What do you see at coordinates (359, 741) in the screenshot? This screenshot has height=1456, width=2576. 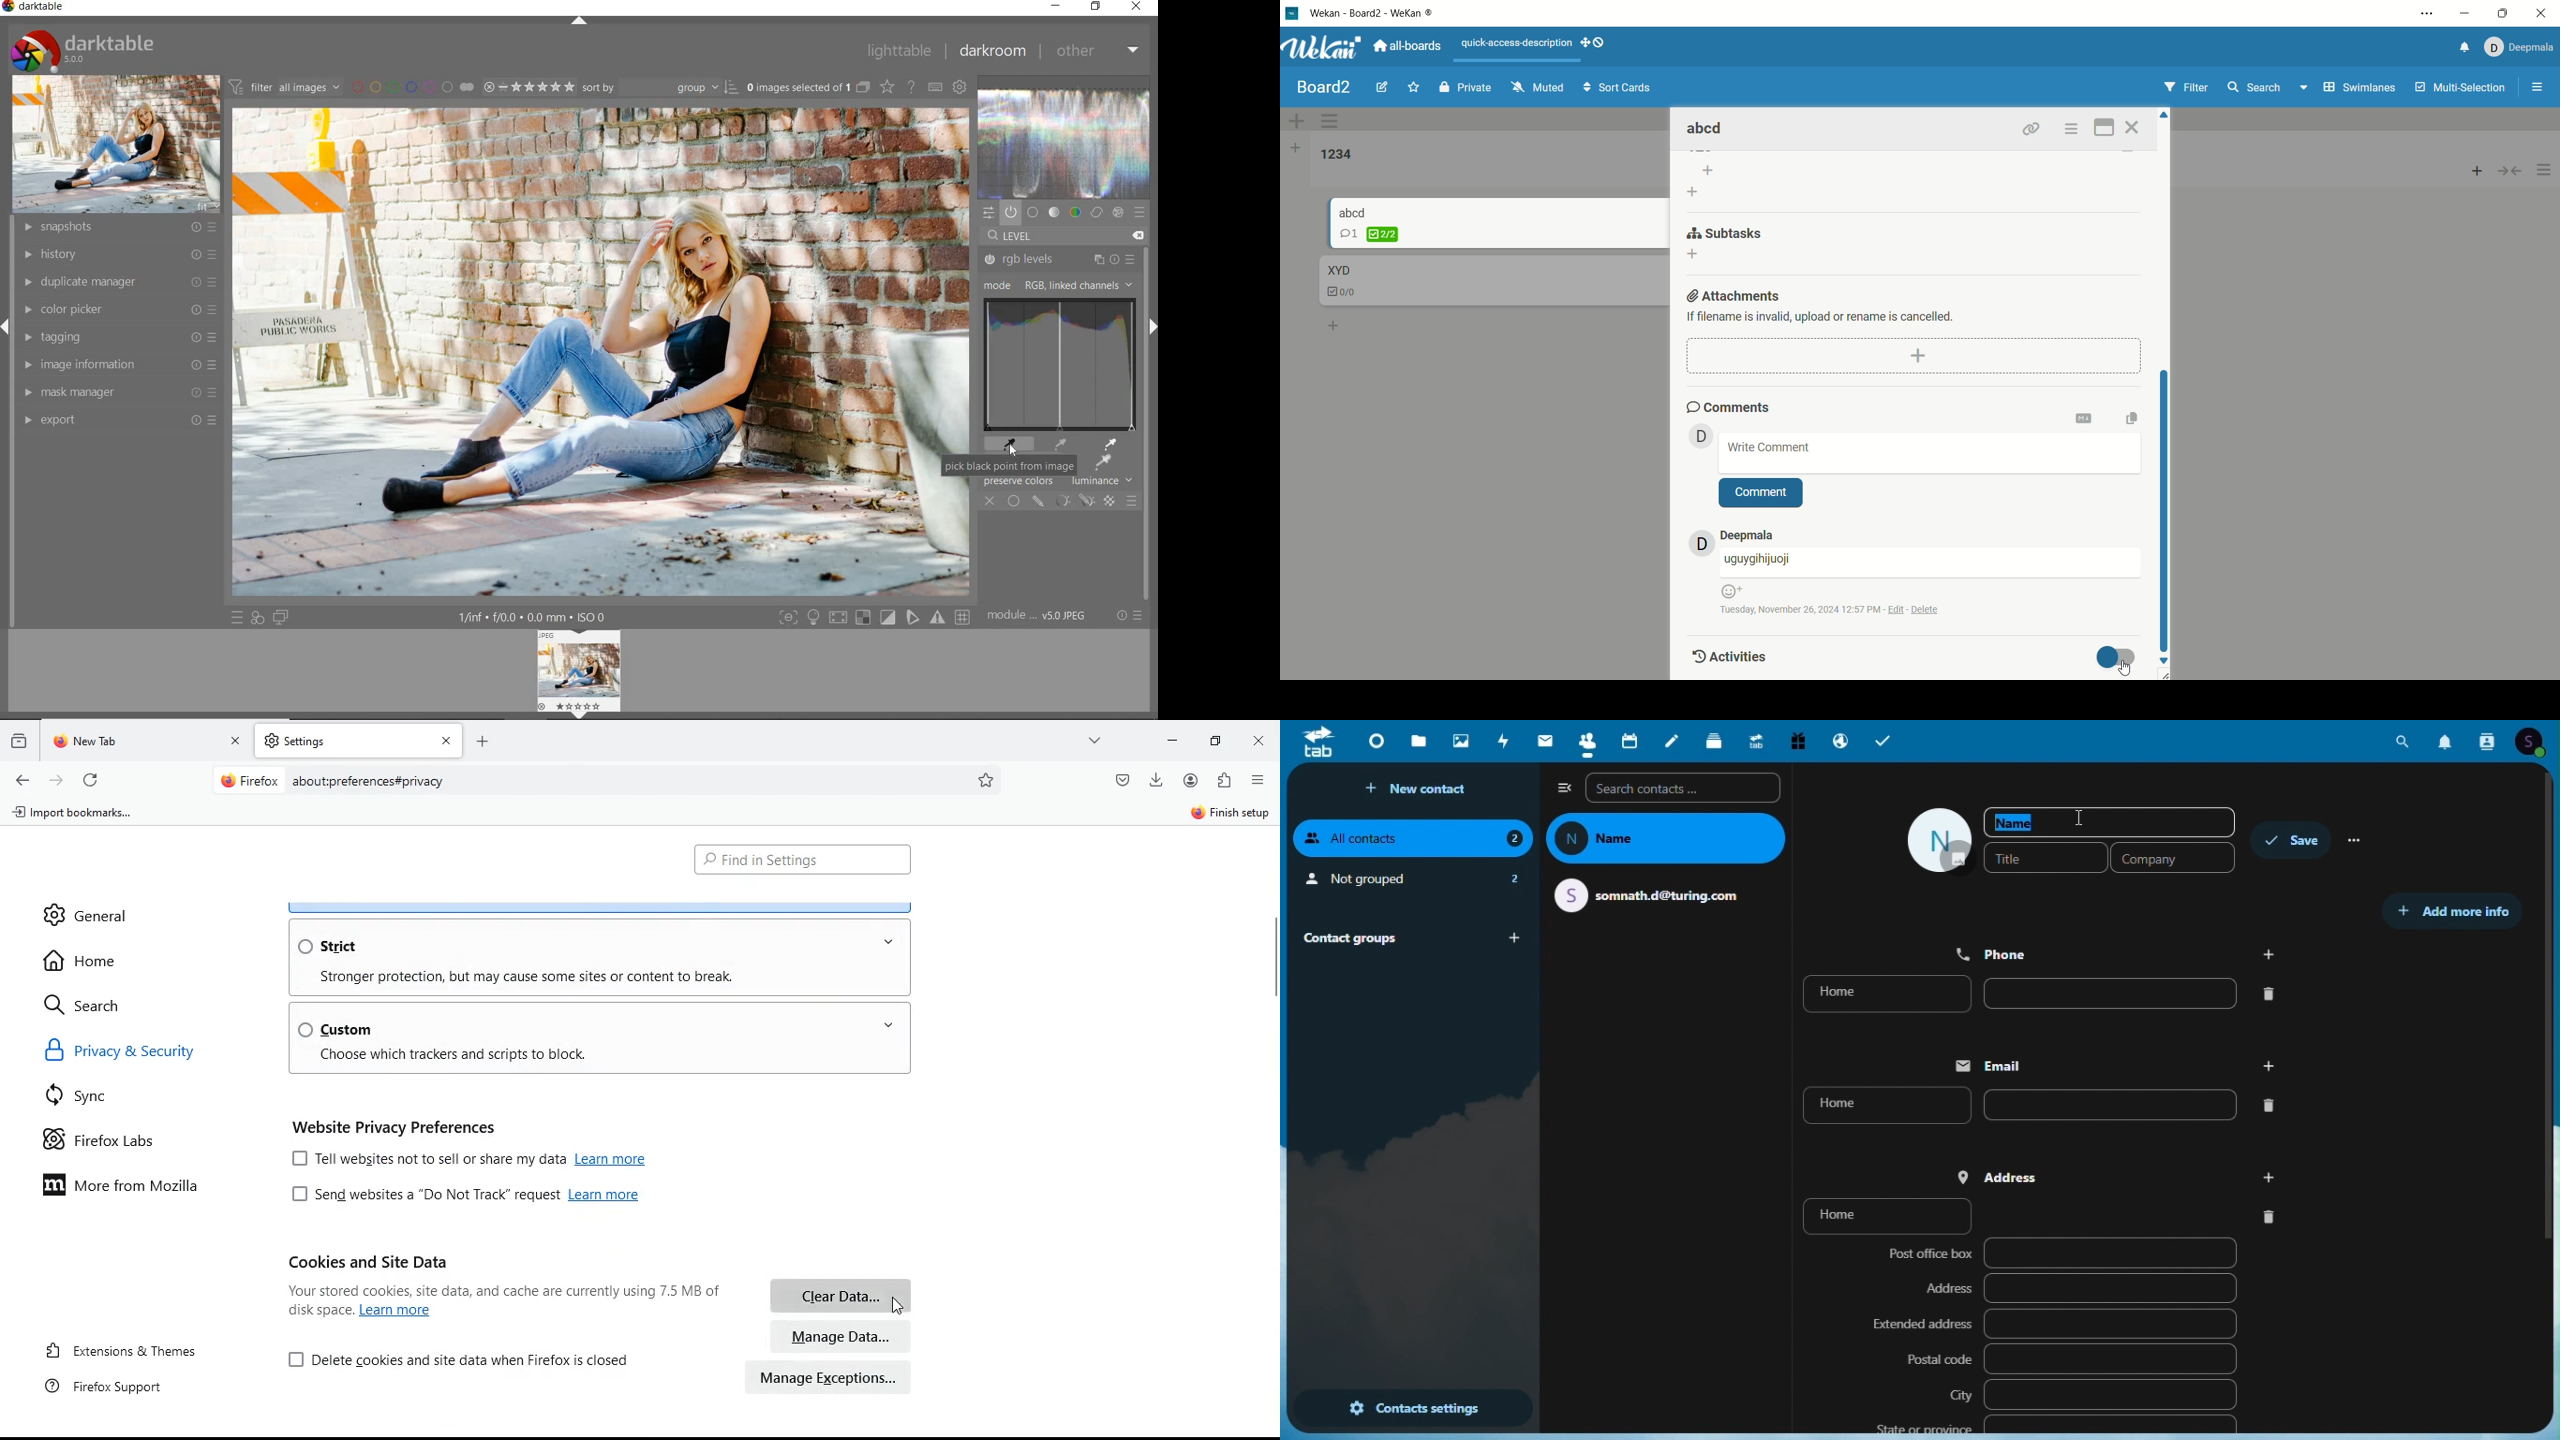 I see `tab` at bounding box center [359, 741].